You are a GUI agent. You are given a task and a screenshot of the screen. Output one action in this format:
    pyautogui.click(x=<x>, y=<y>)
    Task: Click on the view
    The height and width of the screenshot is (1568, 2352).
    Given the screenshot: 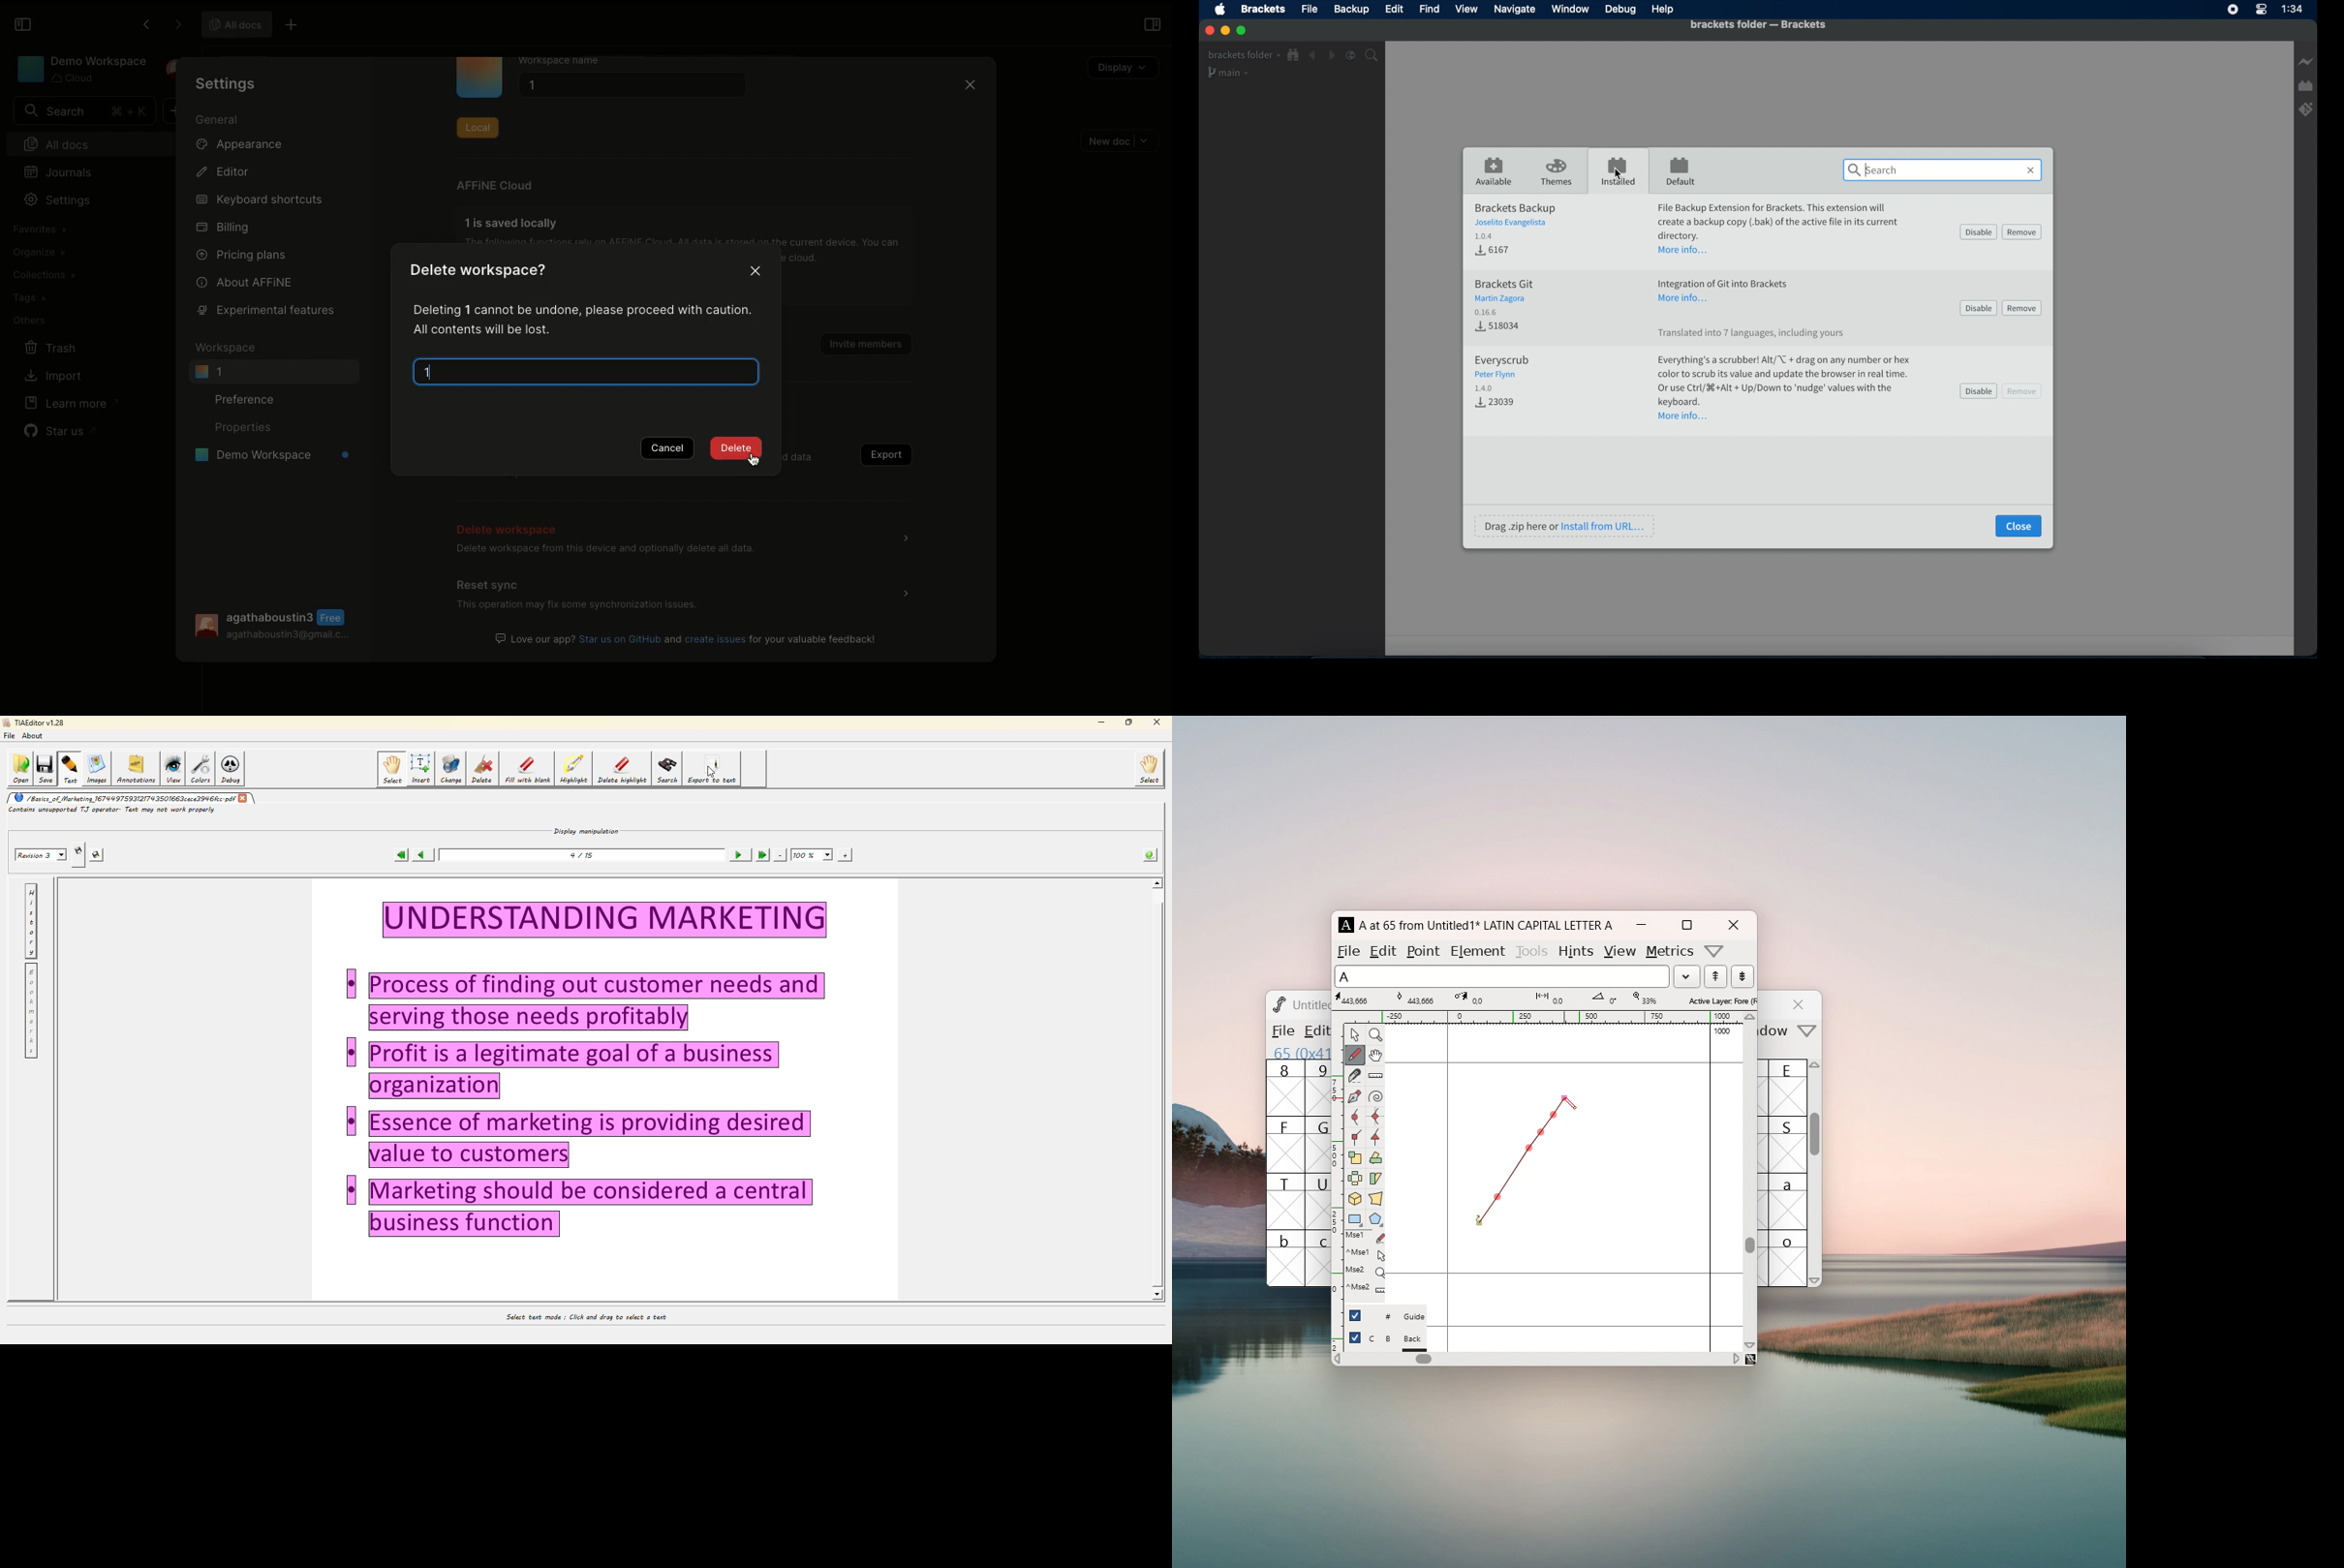 What is the action you would take?
    pyautogui.click(x=1619, y=952)
    